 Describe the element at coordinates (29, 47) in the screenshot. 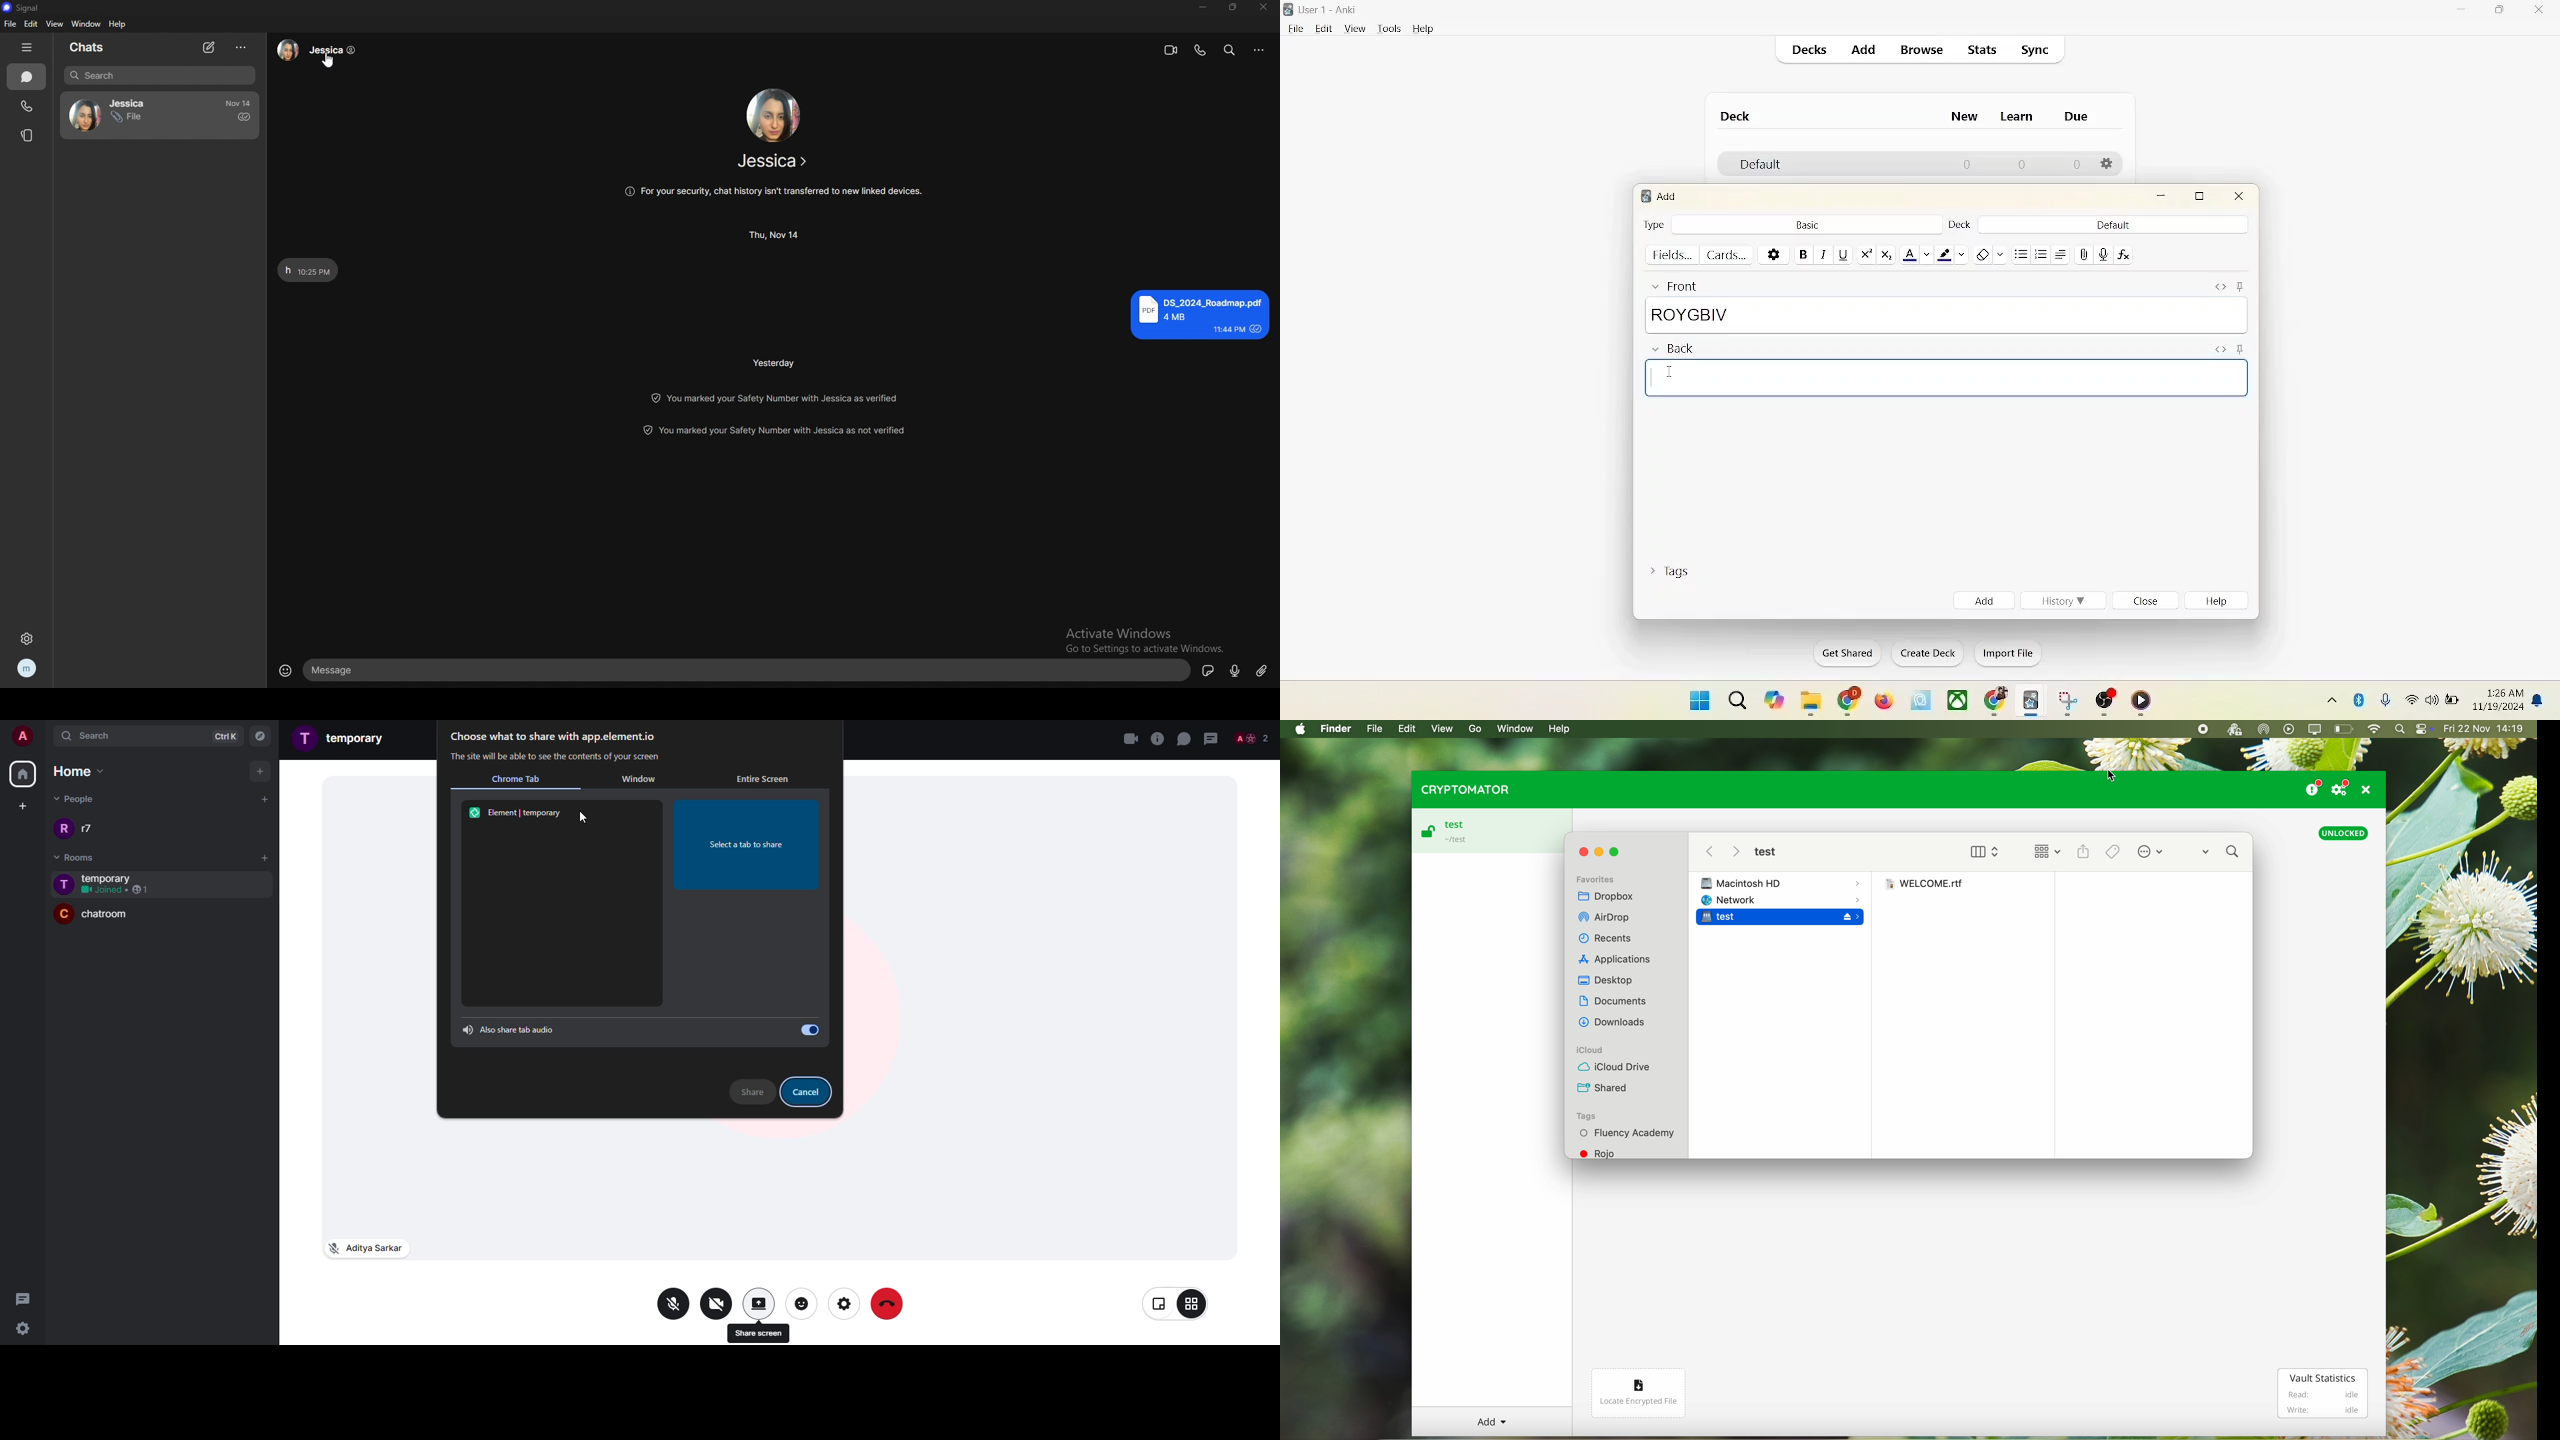

I see `hide bar` at that location.